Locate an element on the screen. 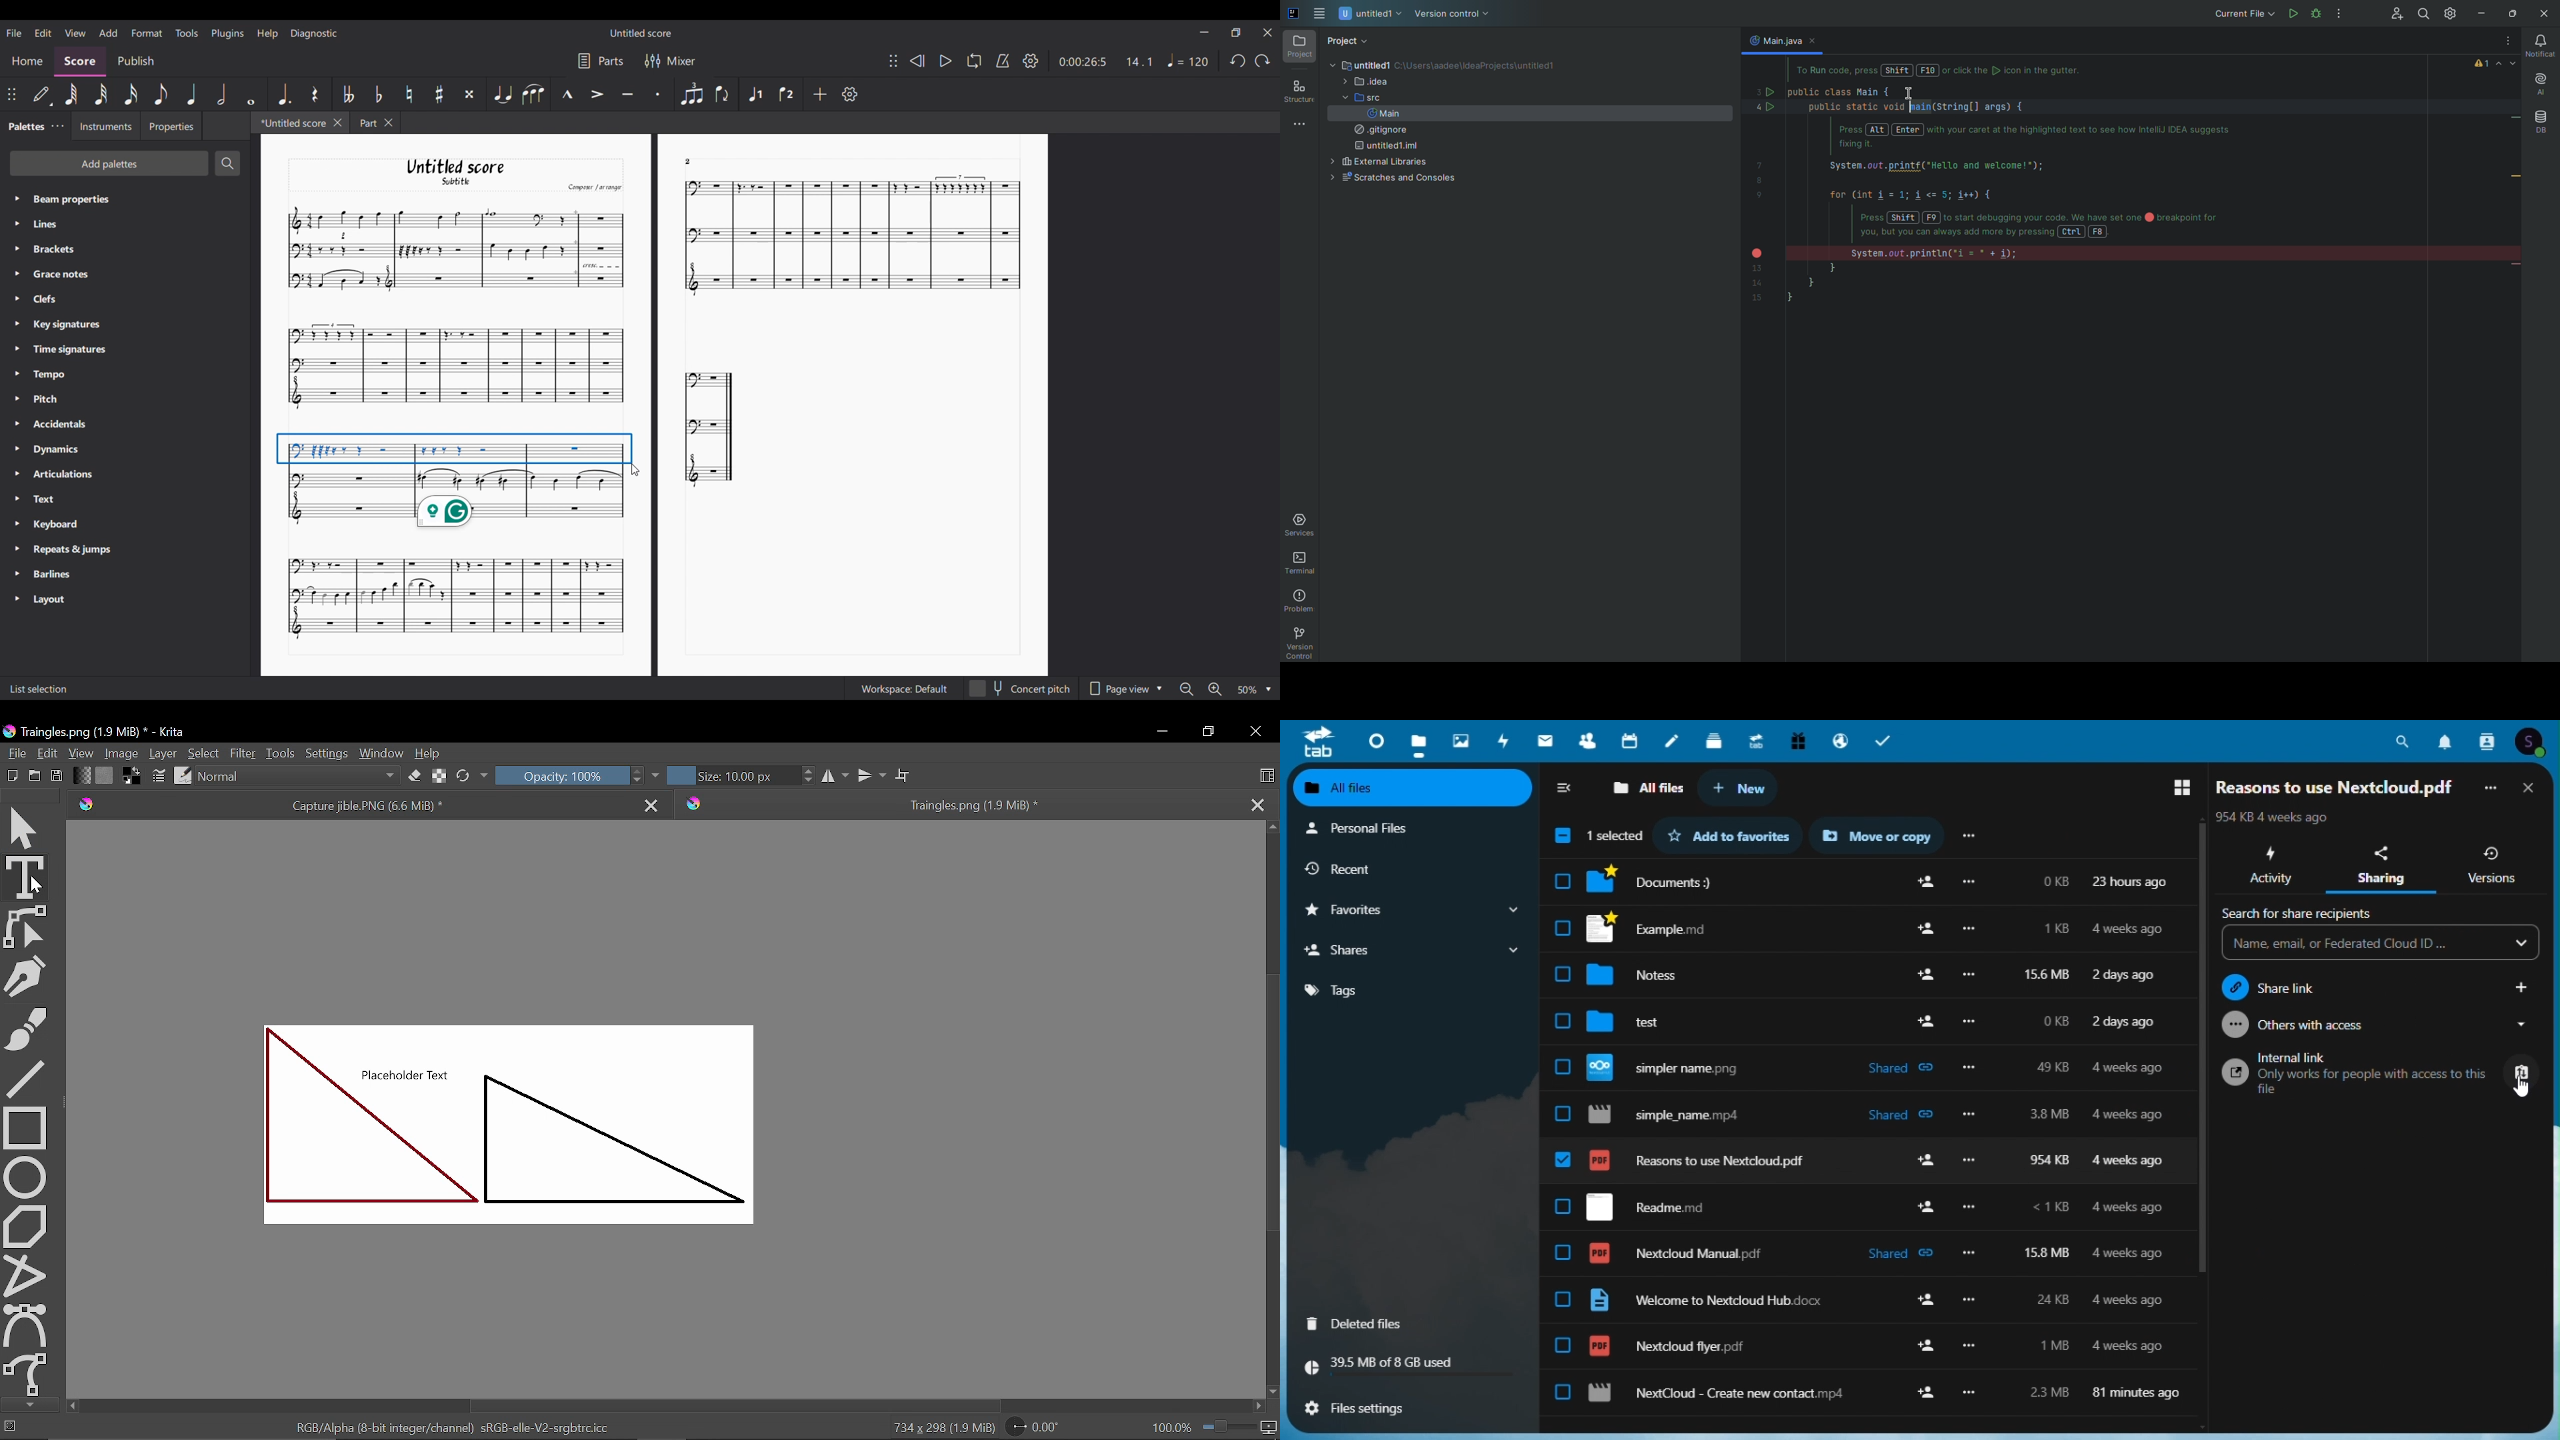  more is located at coordinates (1977, 836).